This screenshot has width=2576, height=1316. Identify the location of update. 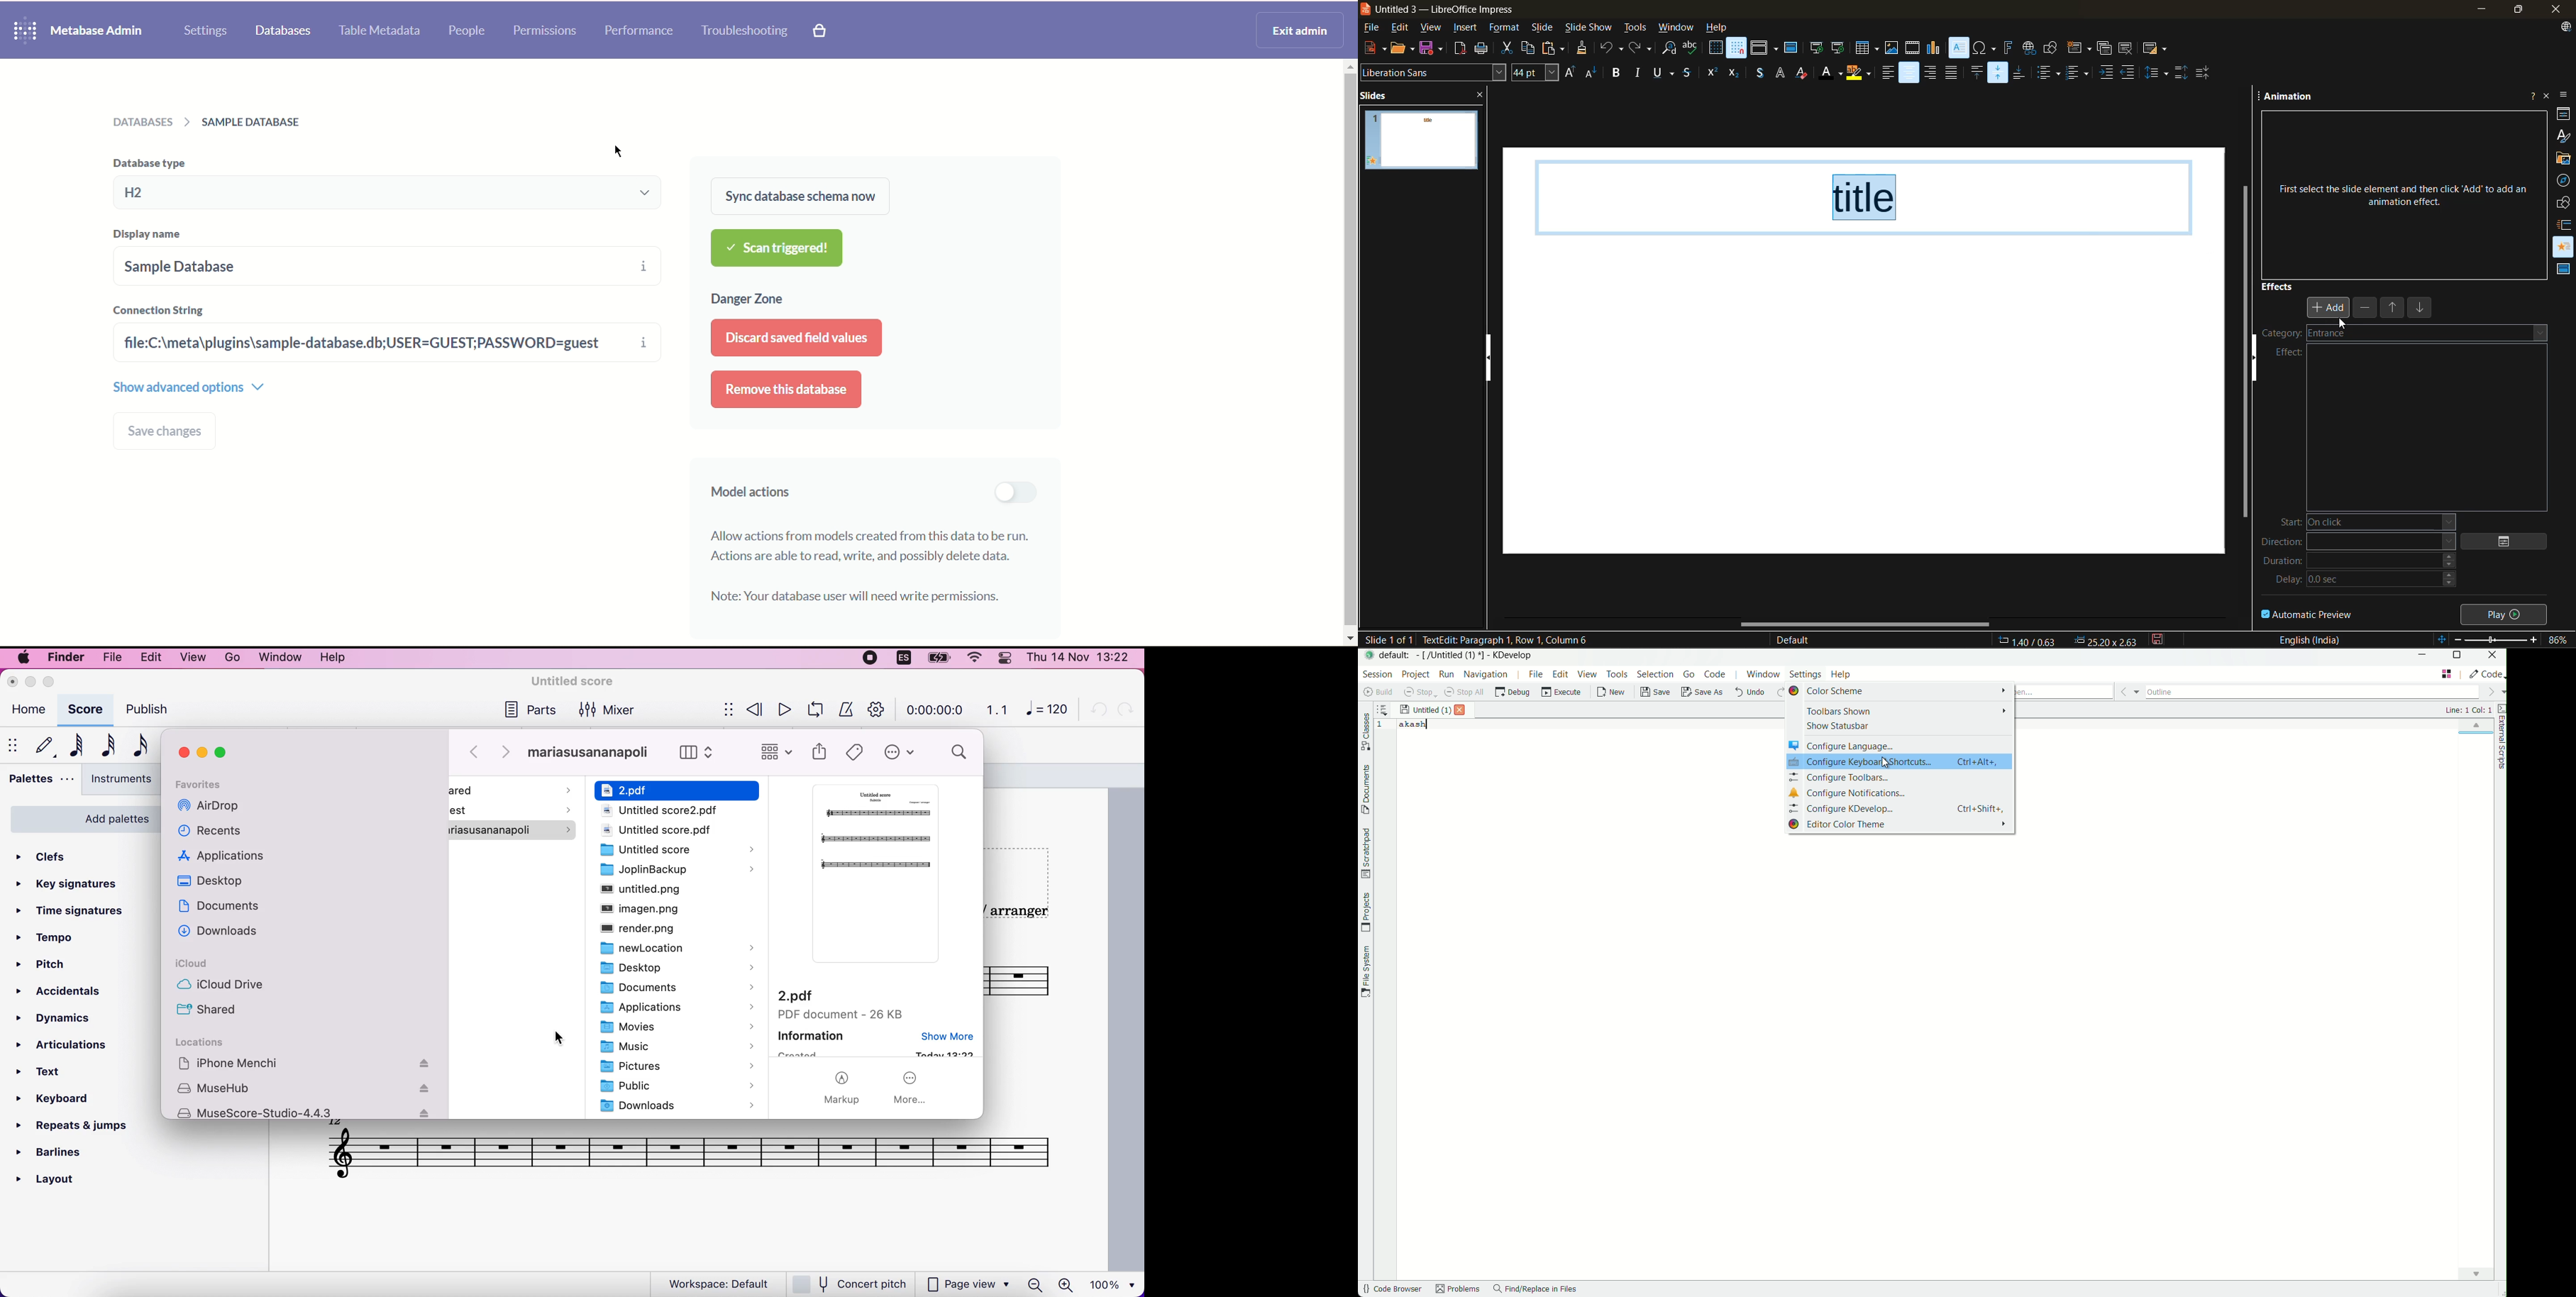
(2568, 29).